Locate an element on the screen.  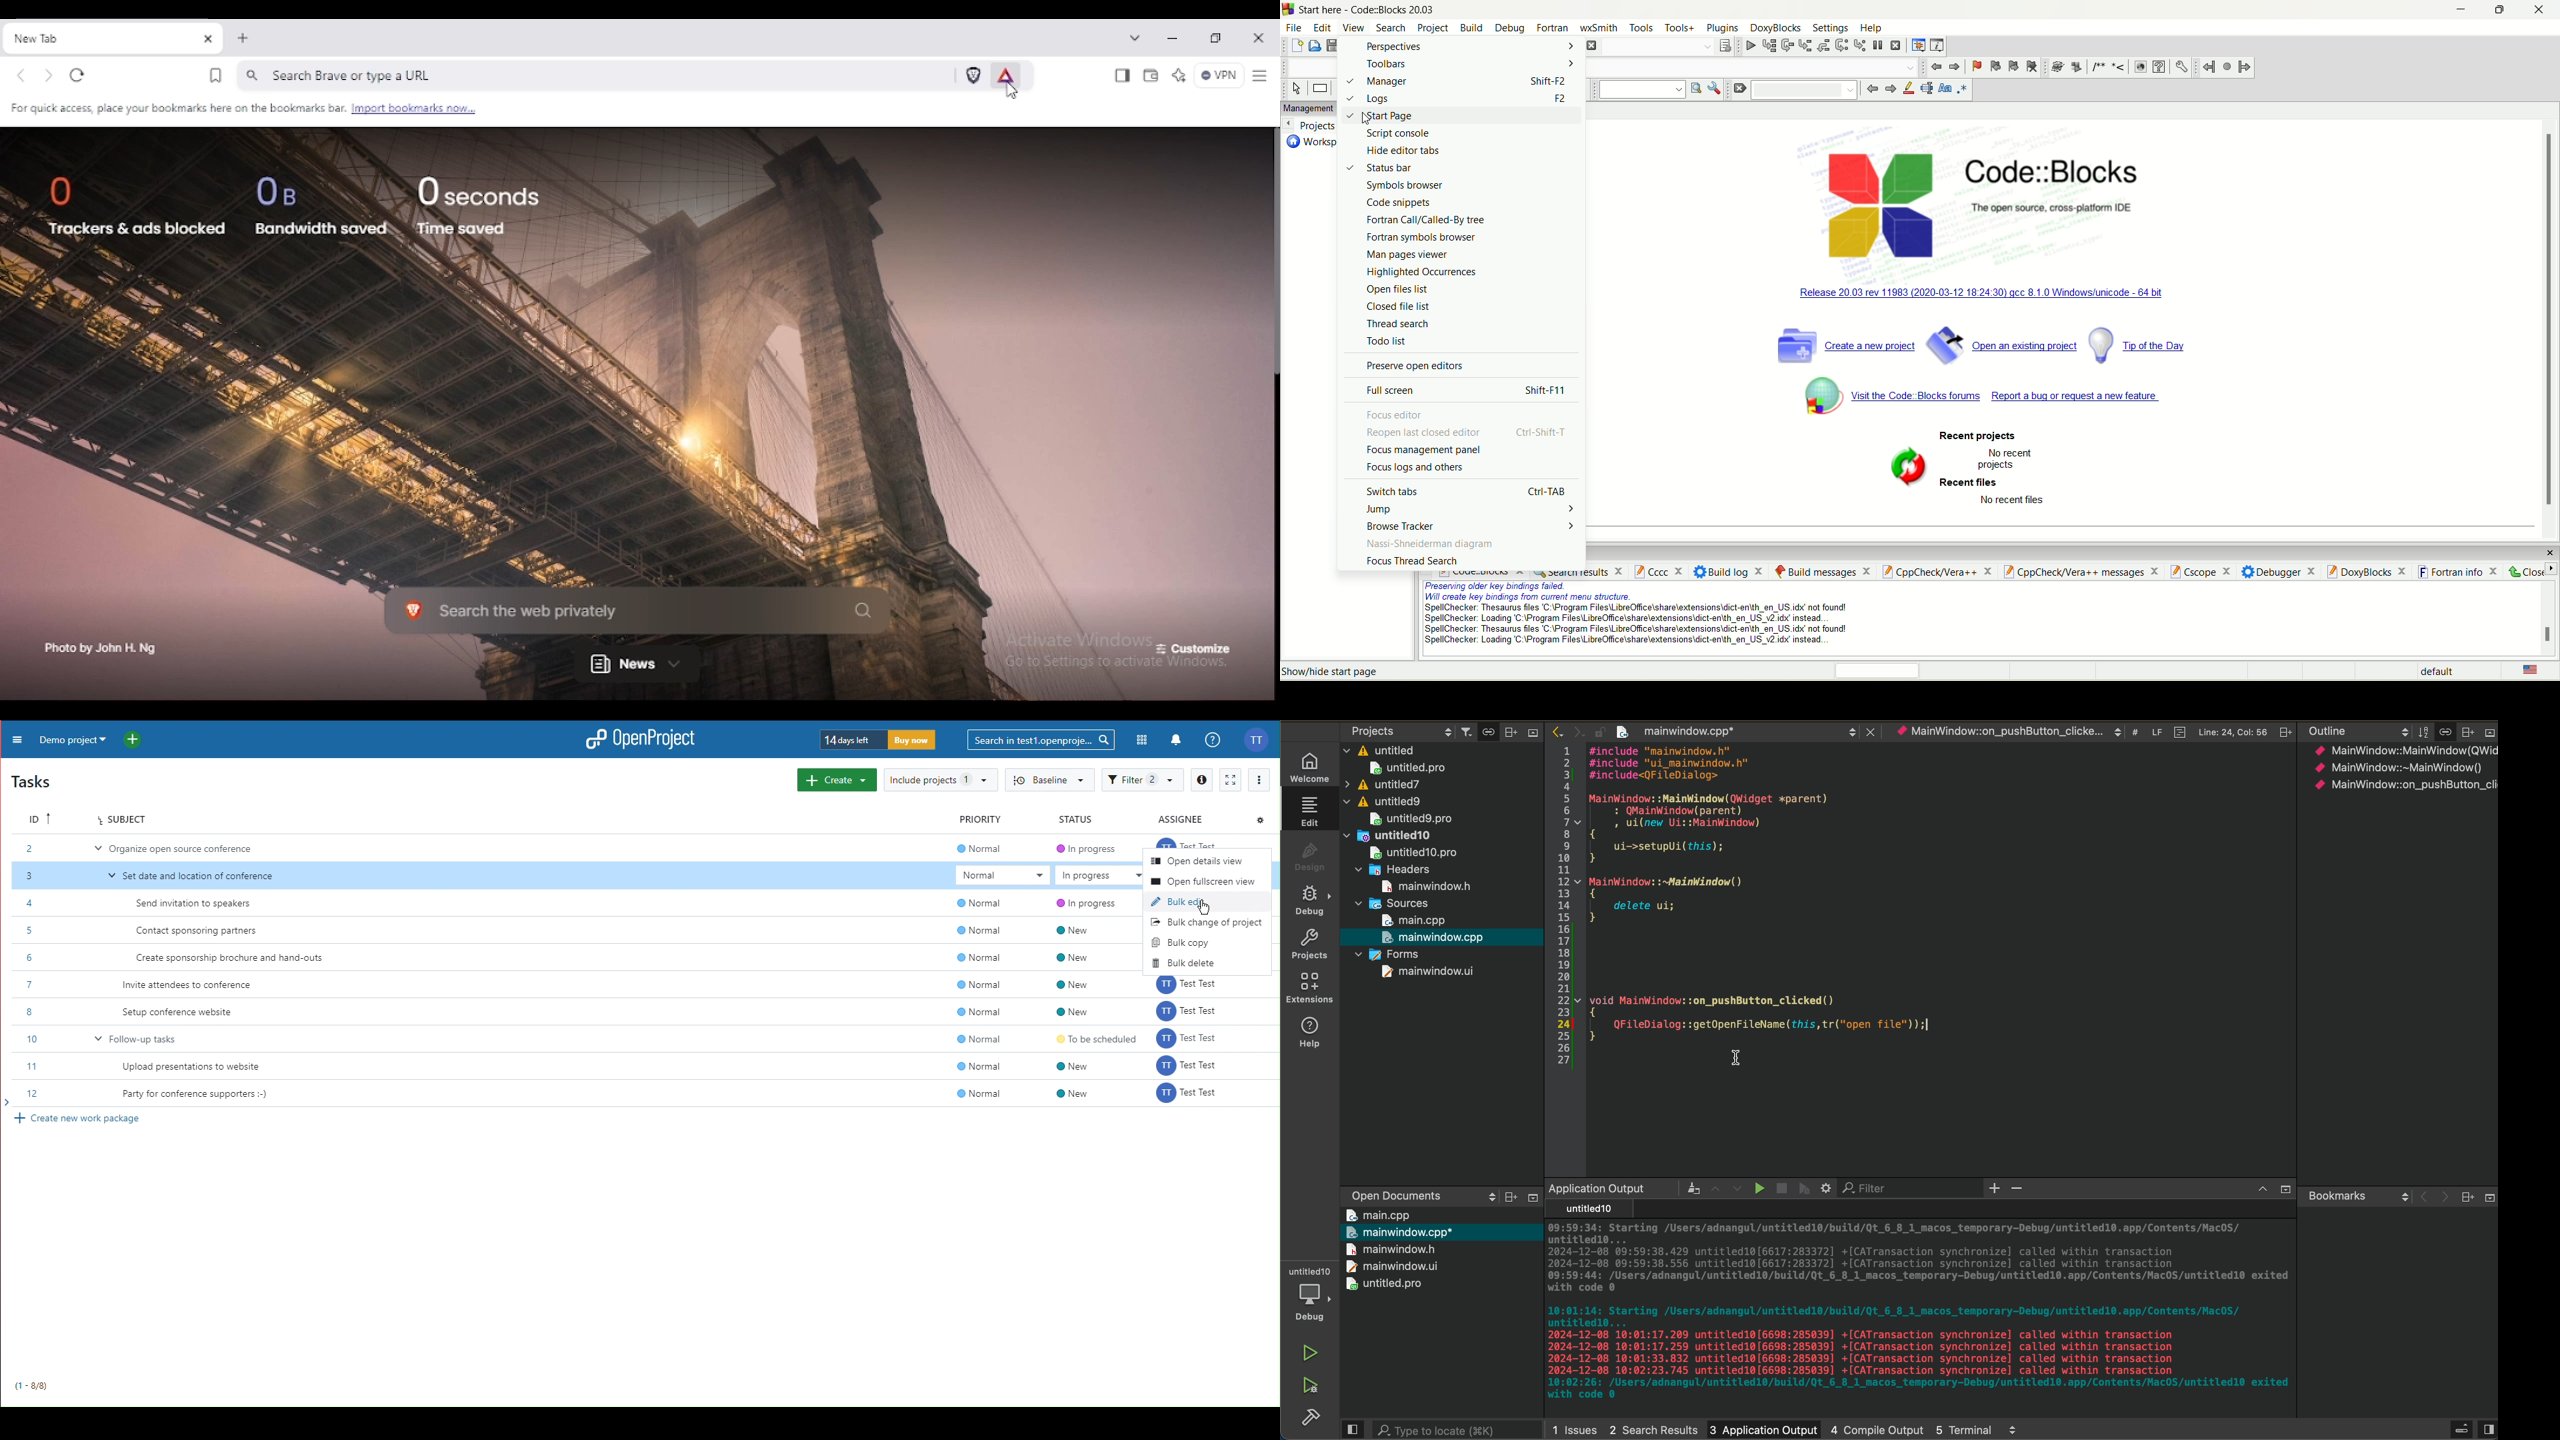
thread search is located at coordinates (1397, 323).